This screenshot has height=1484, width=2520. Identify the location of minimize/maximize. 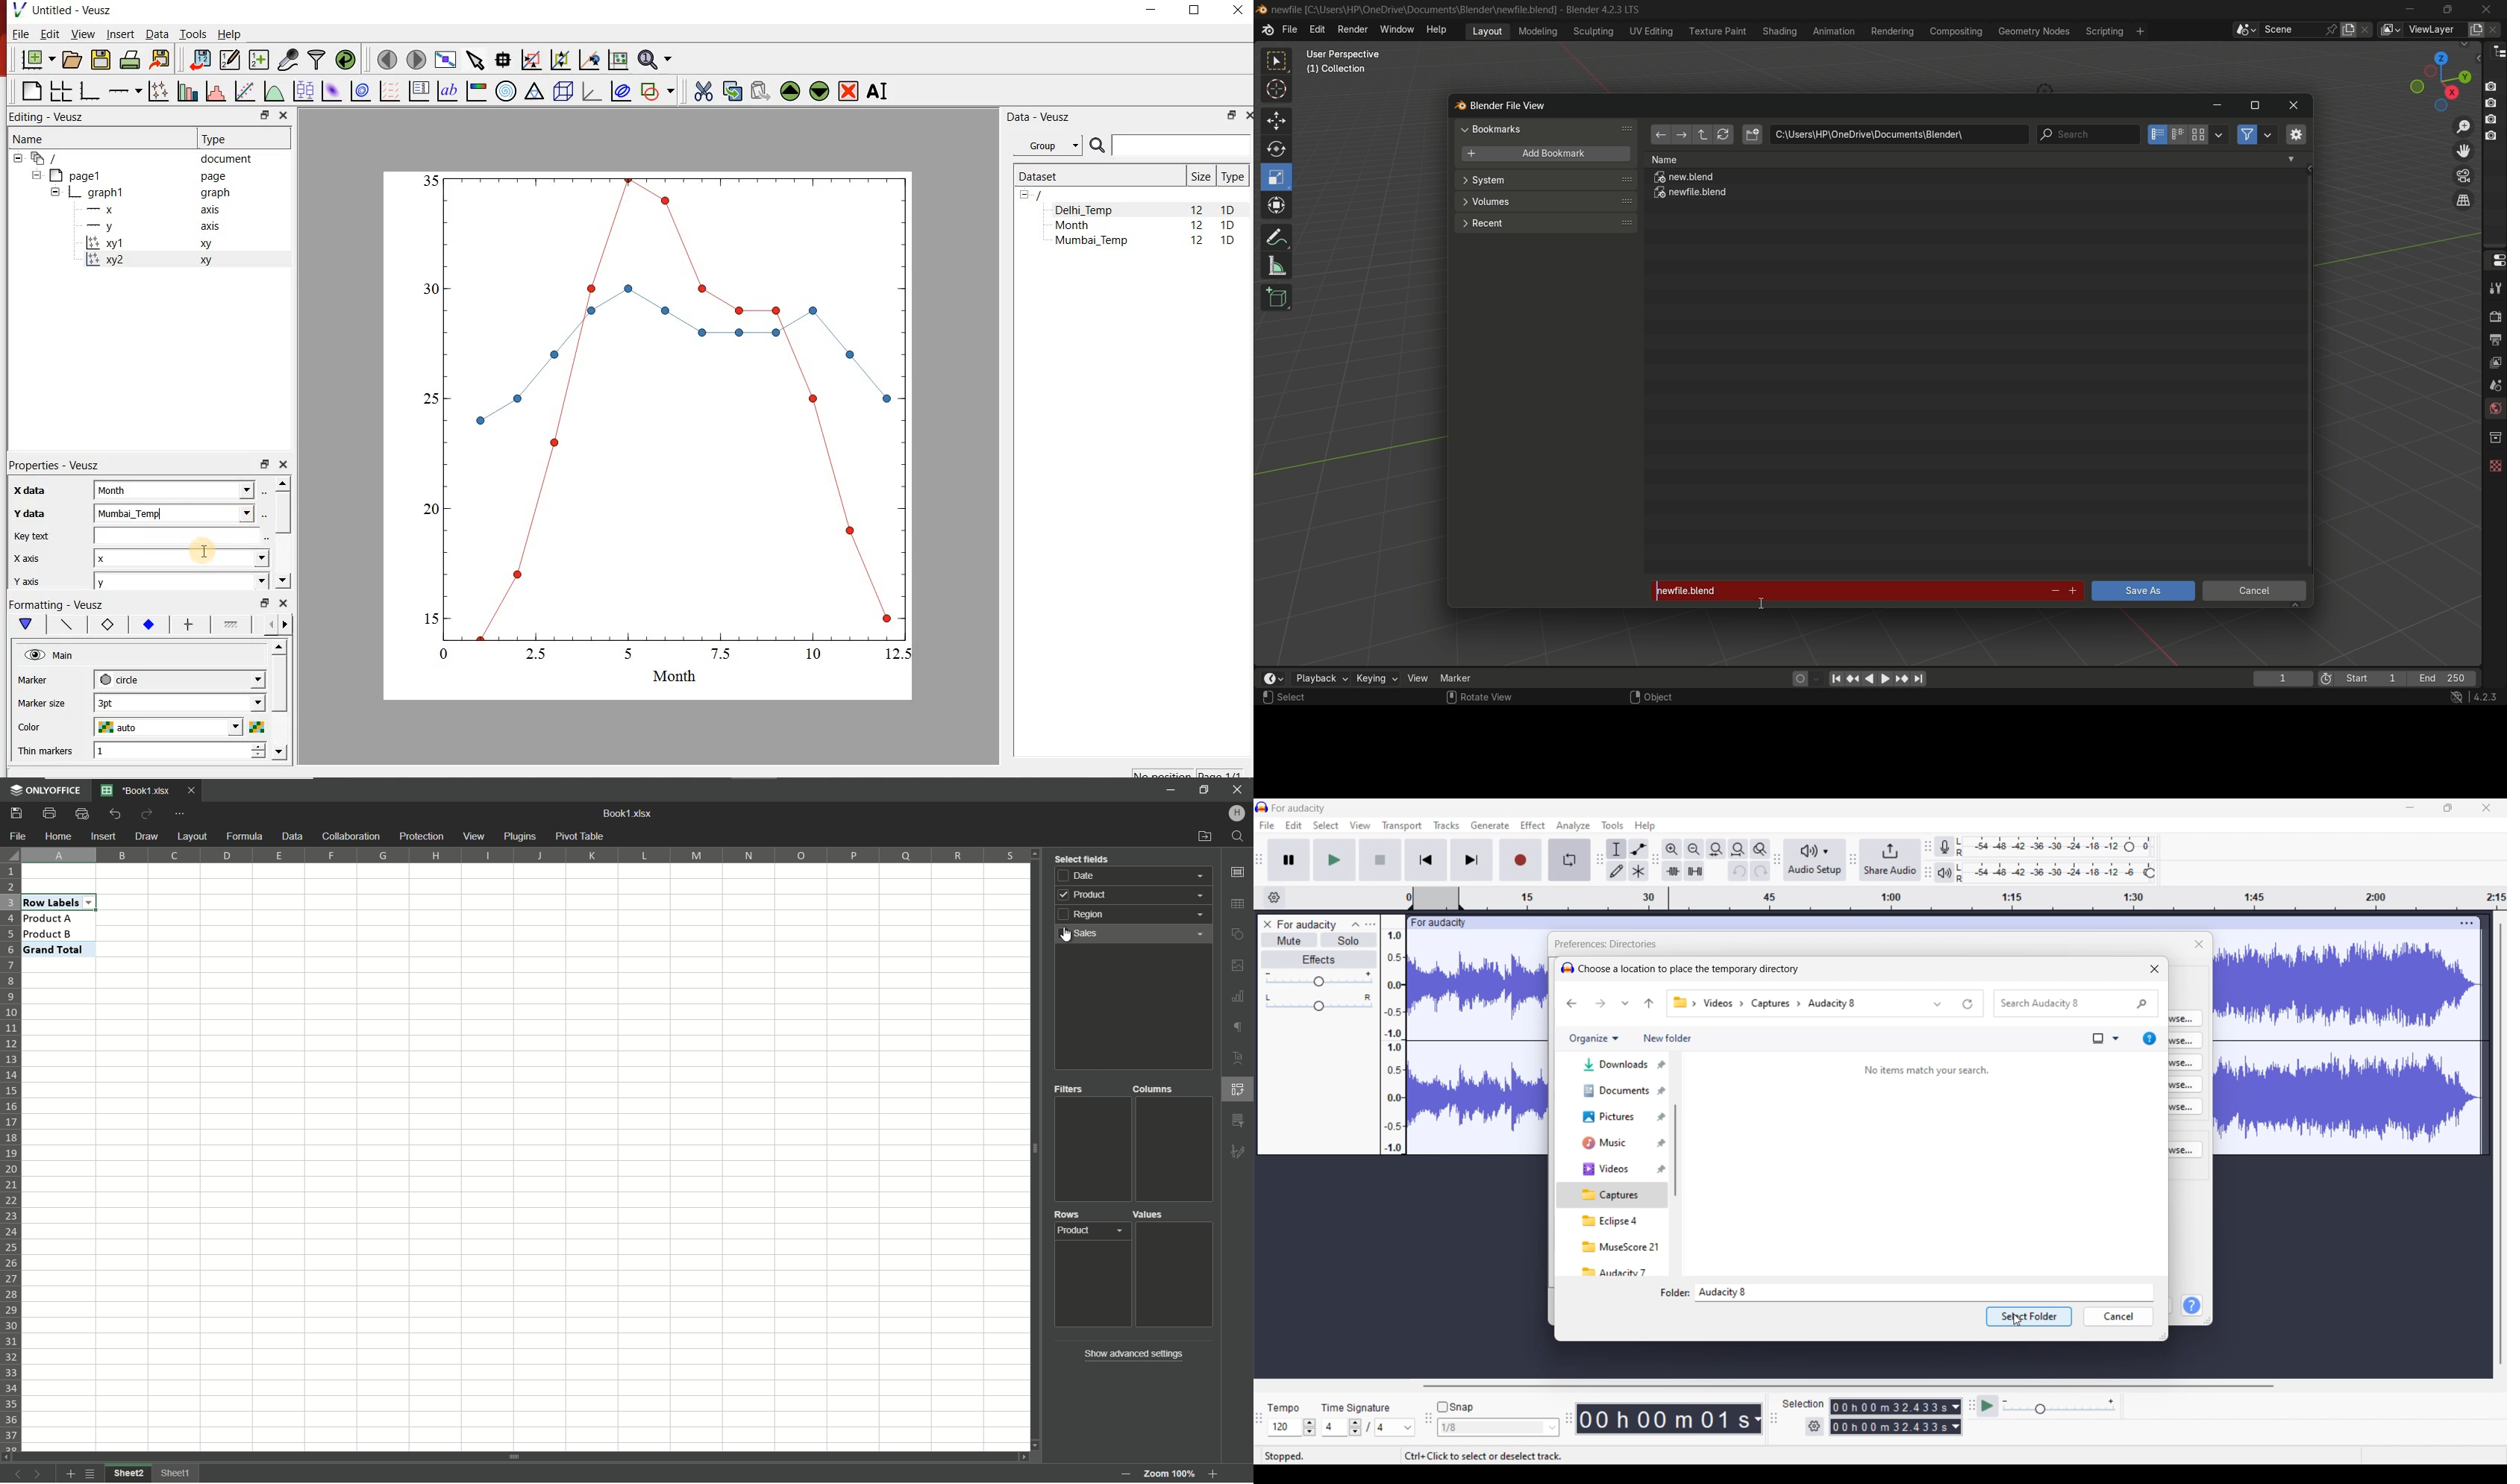
(1204, 790).